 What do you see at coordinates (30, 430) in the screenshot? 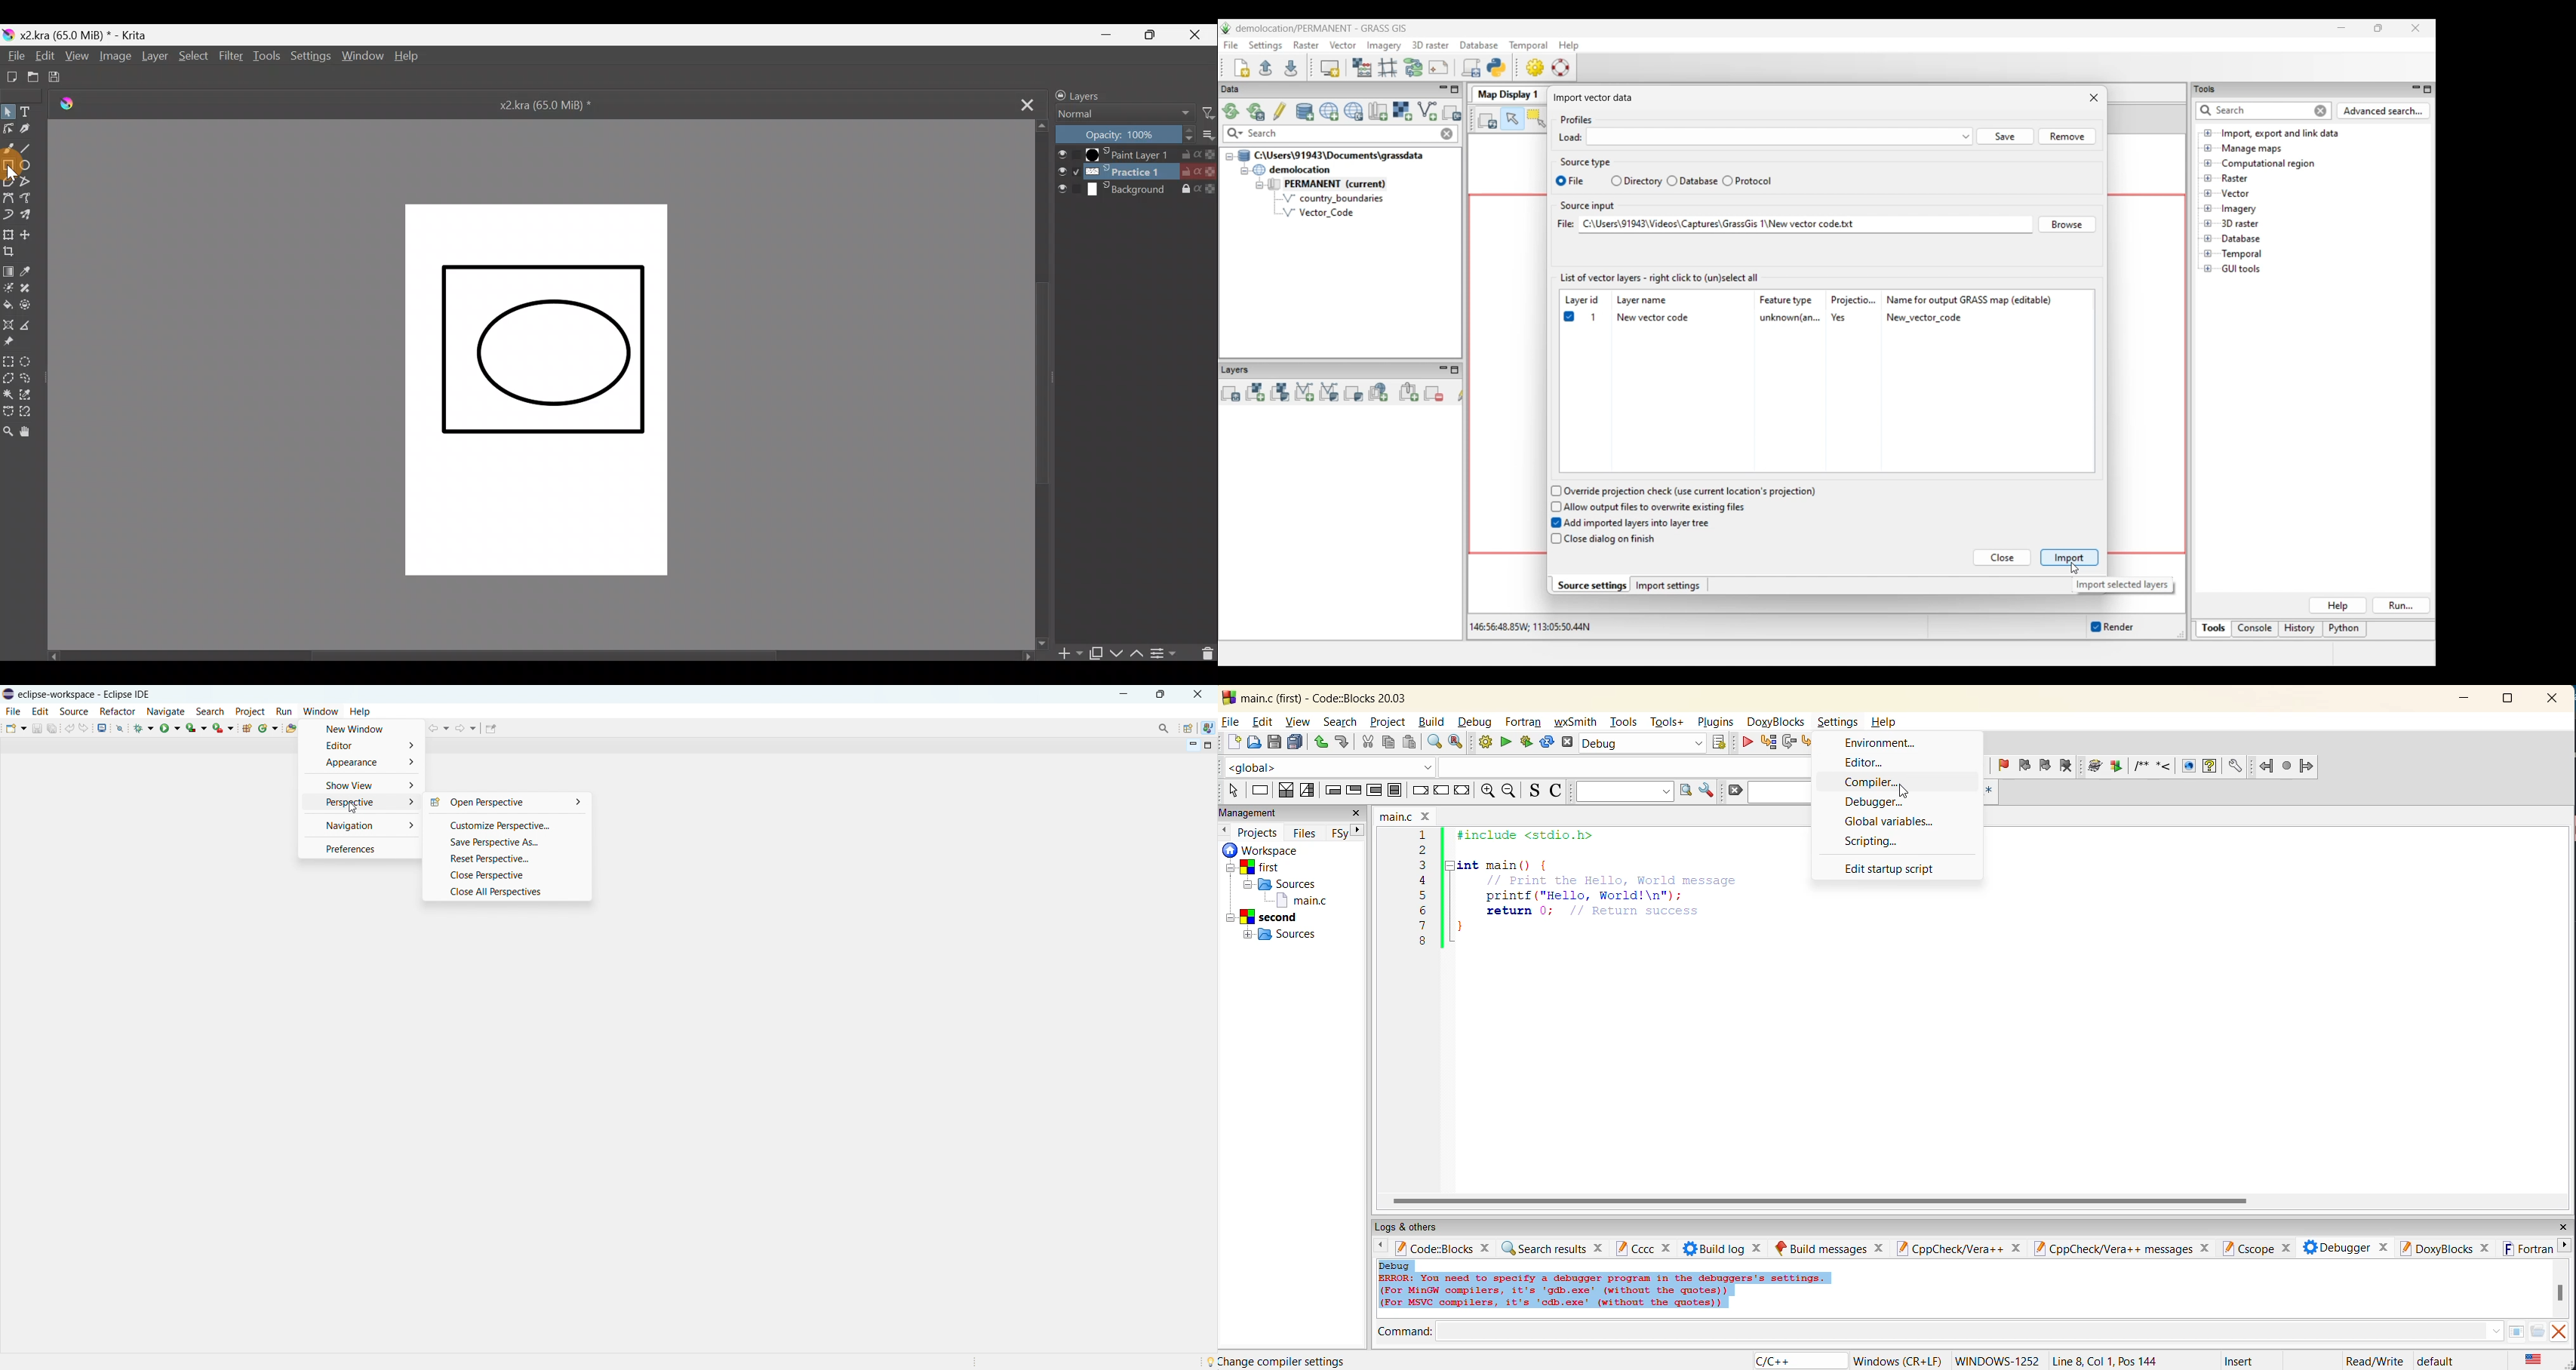
I see `Pan tool` at bounding box center [30, 430].